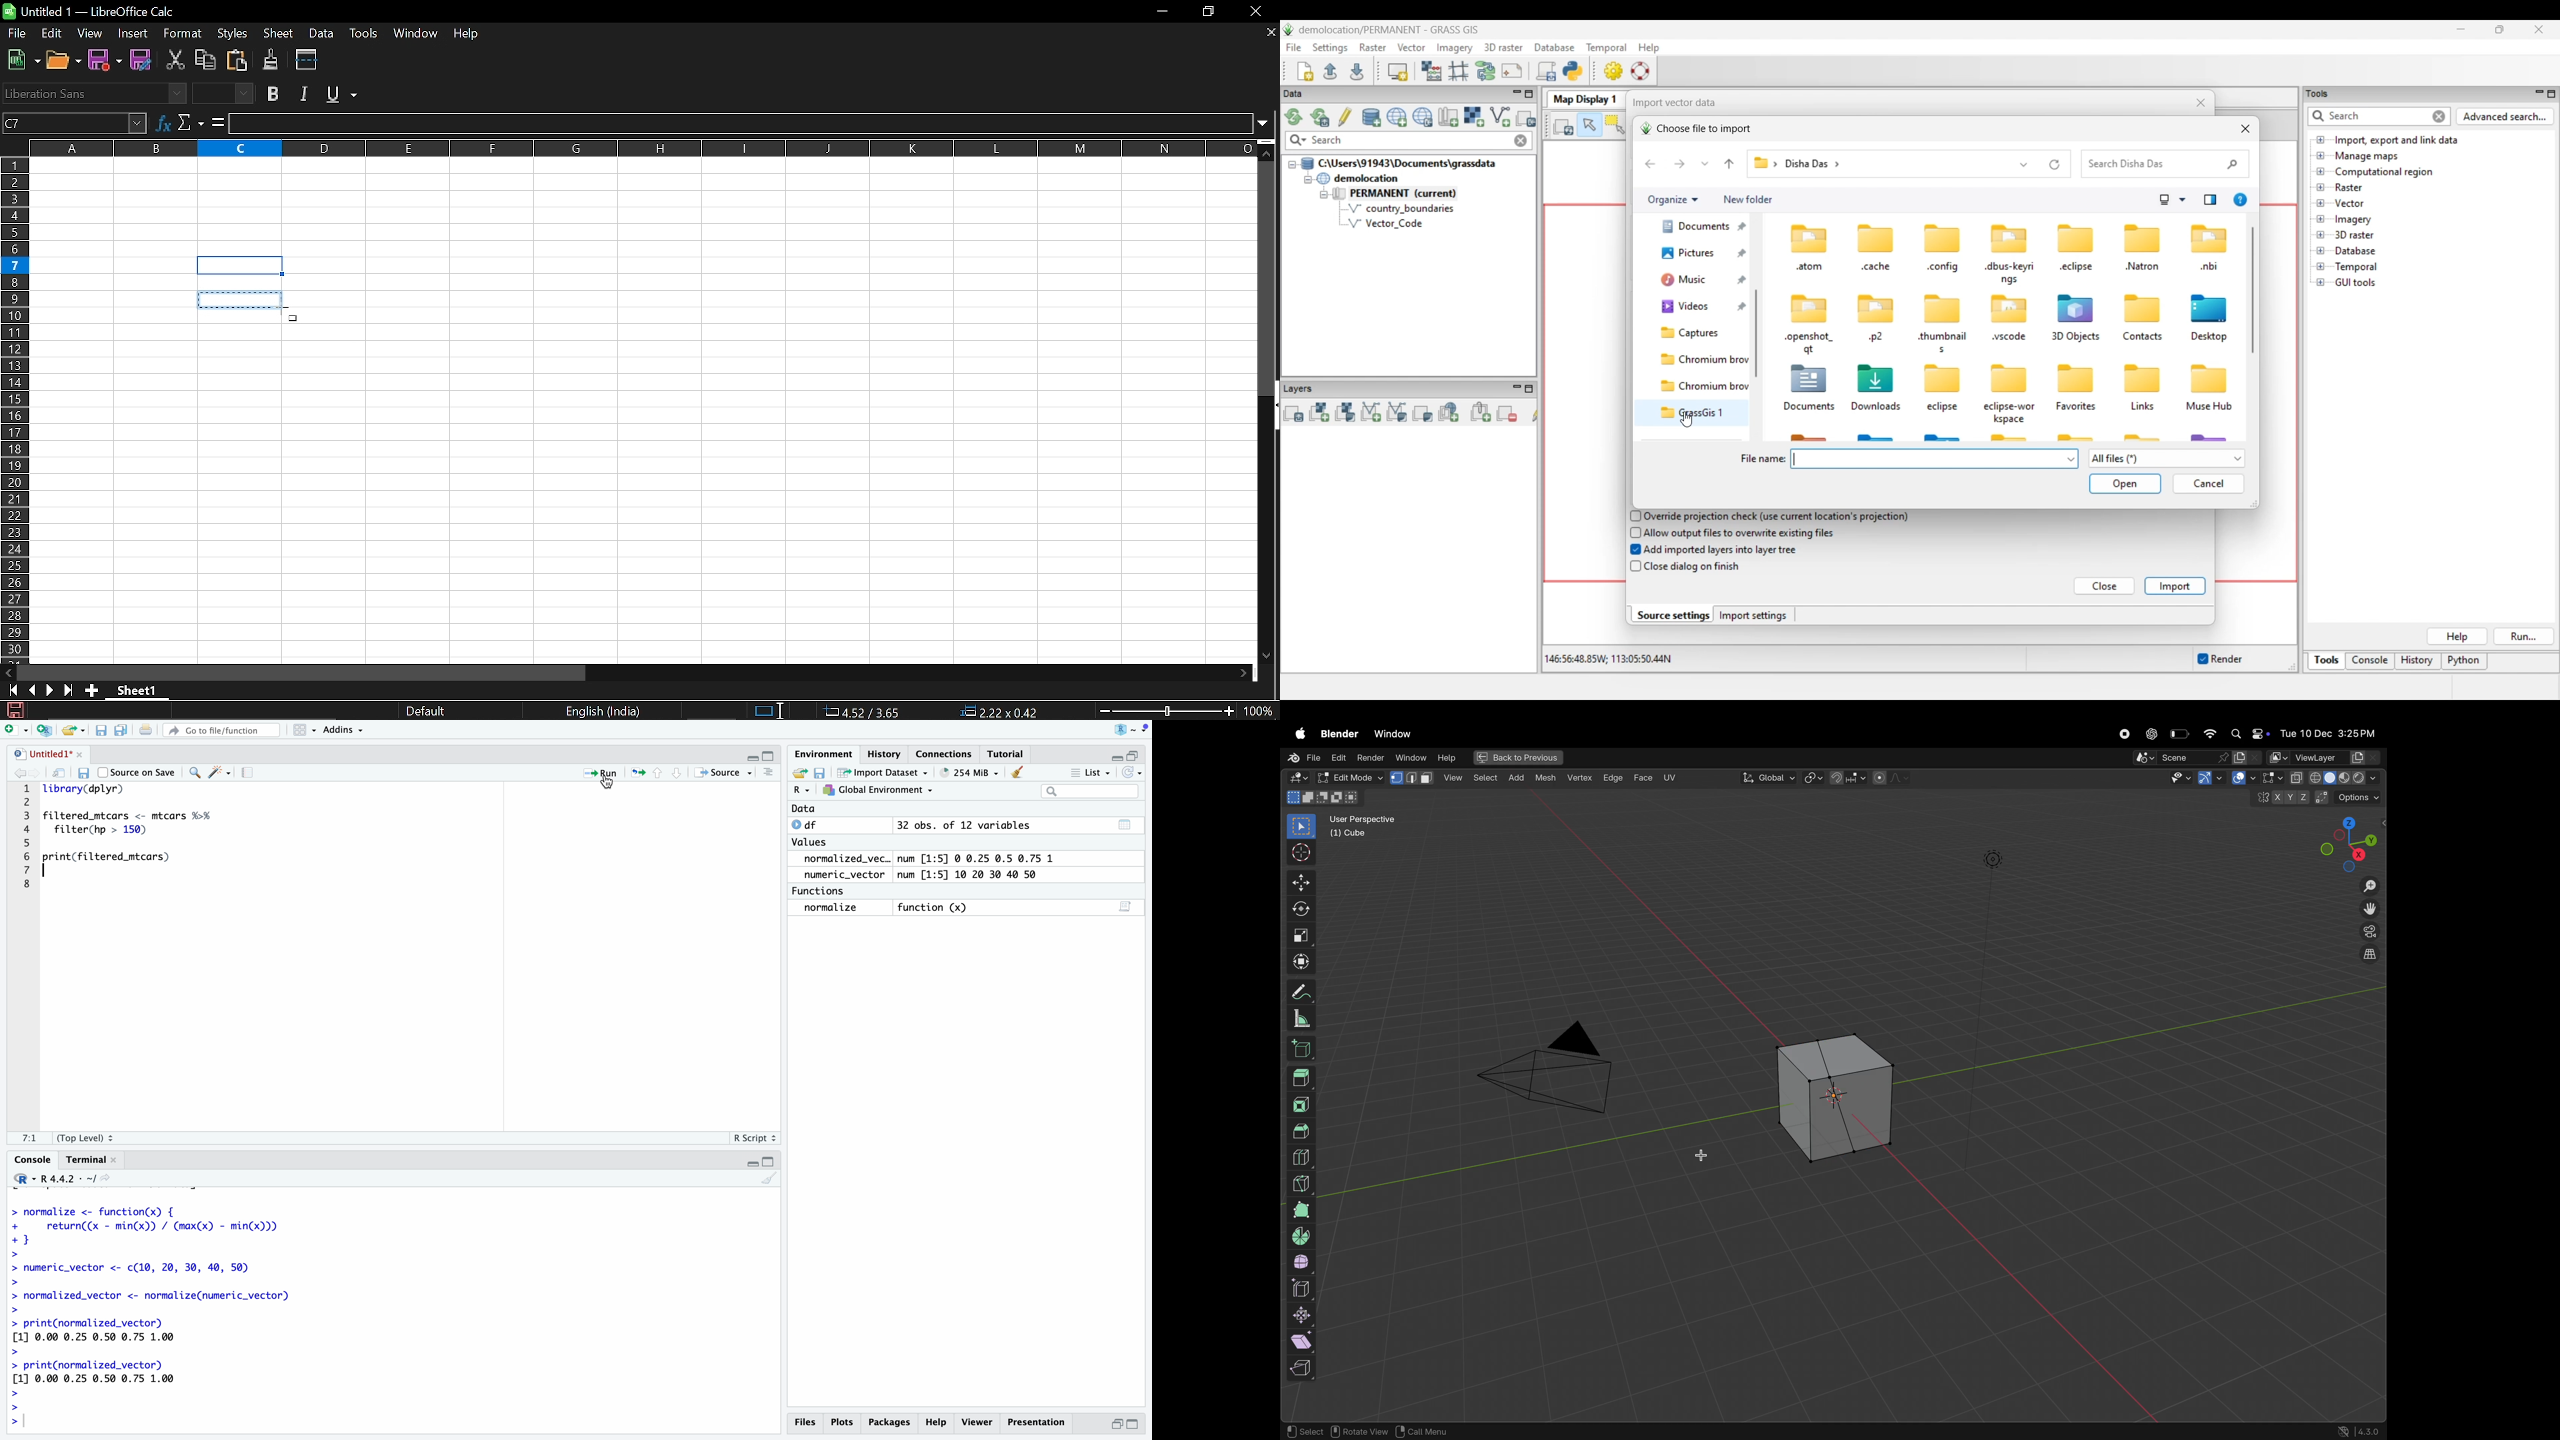  I want to click on Italic, so click(307, 94).